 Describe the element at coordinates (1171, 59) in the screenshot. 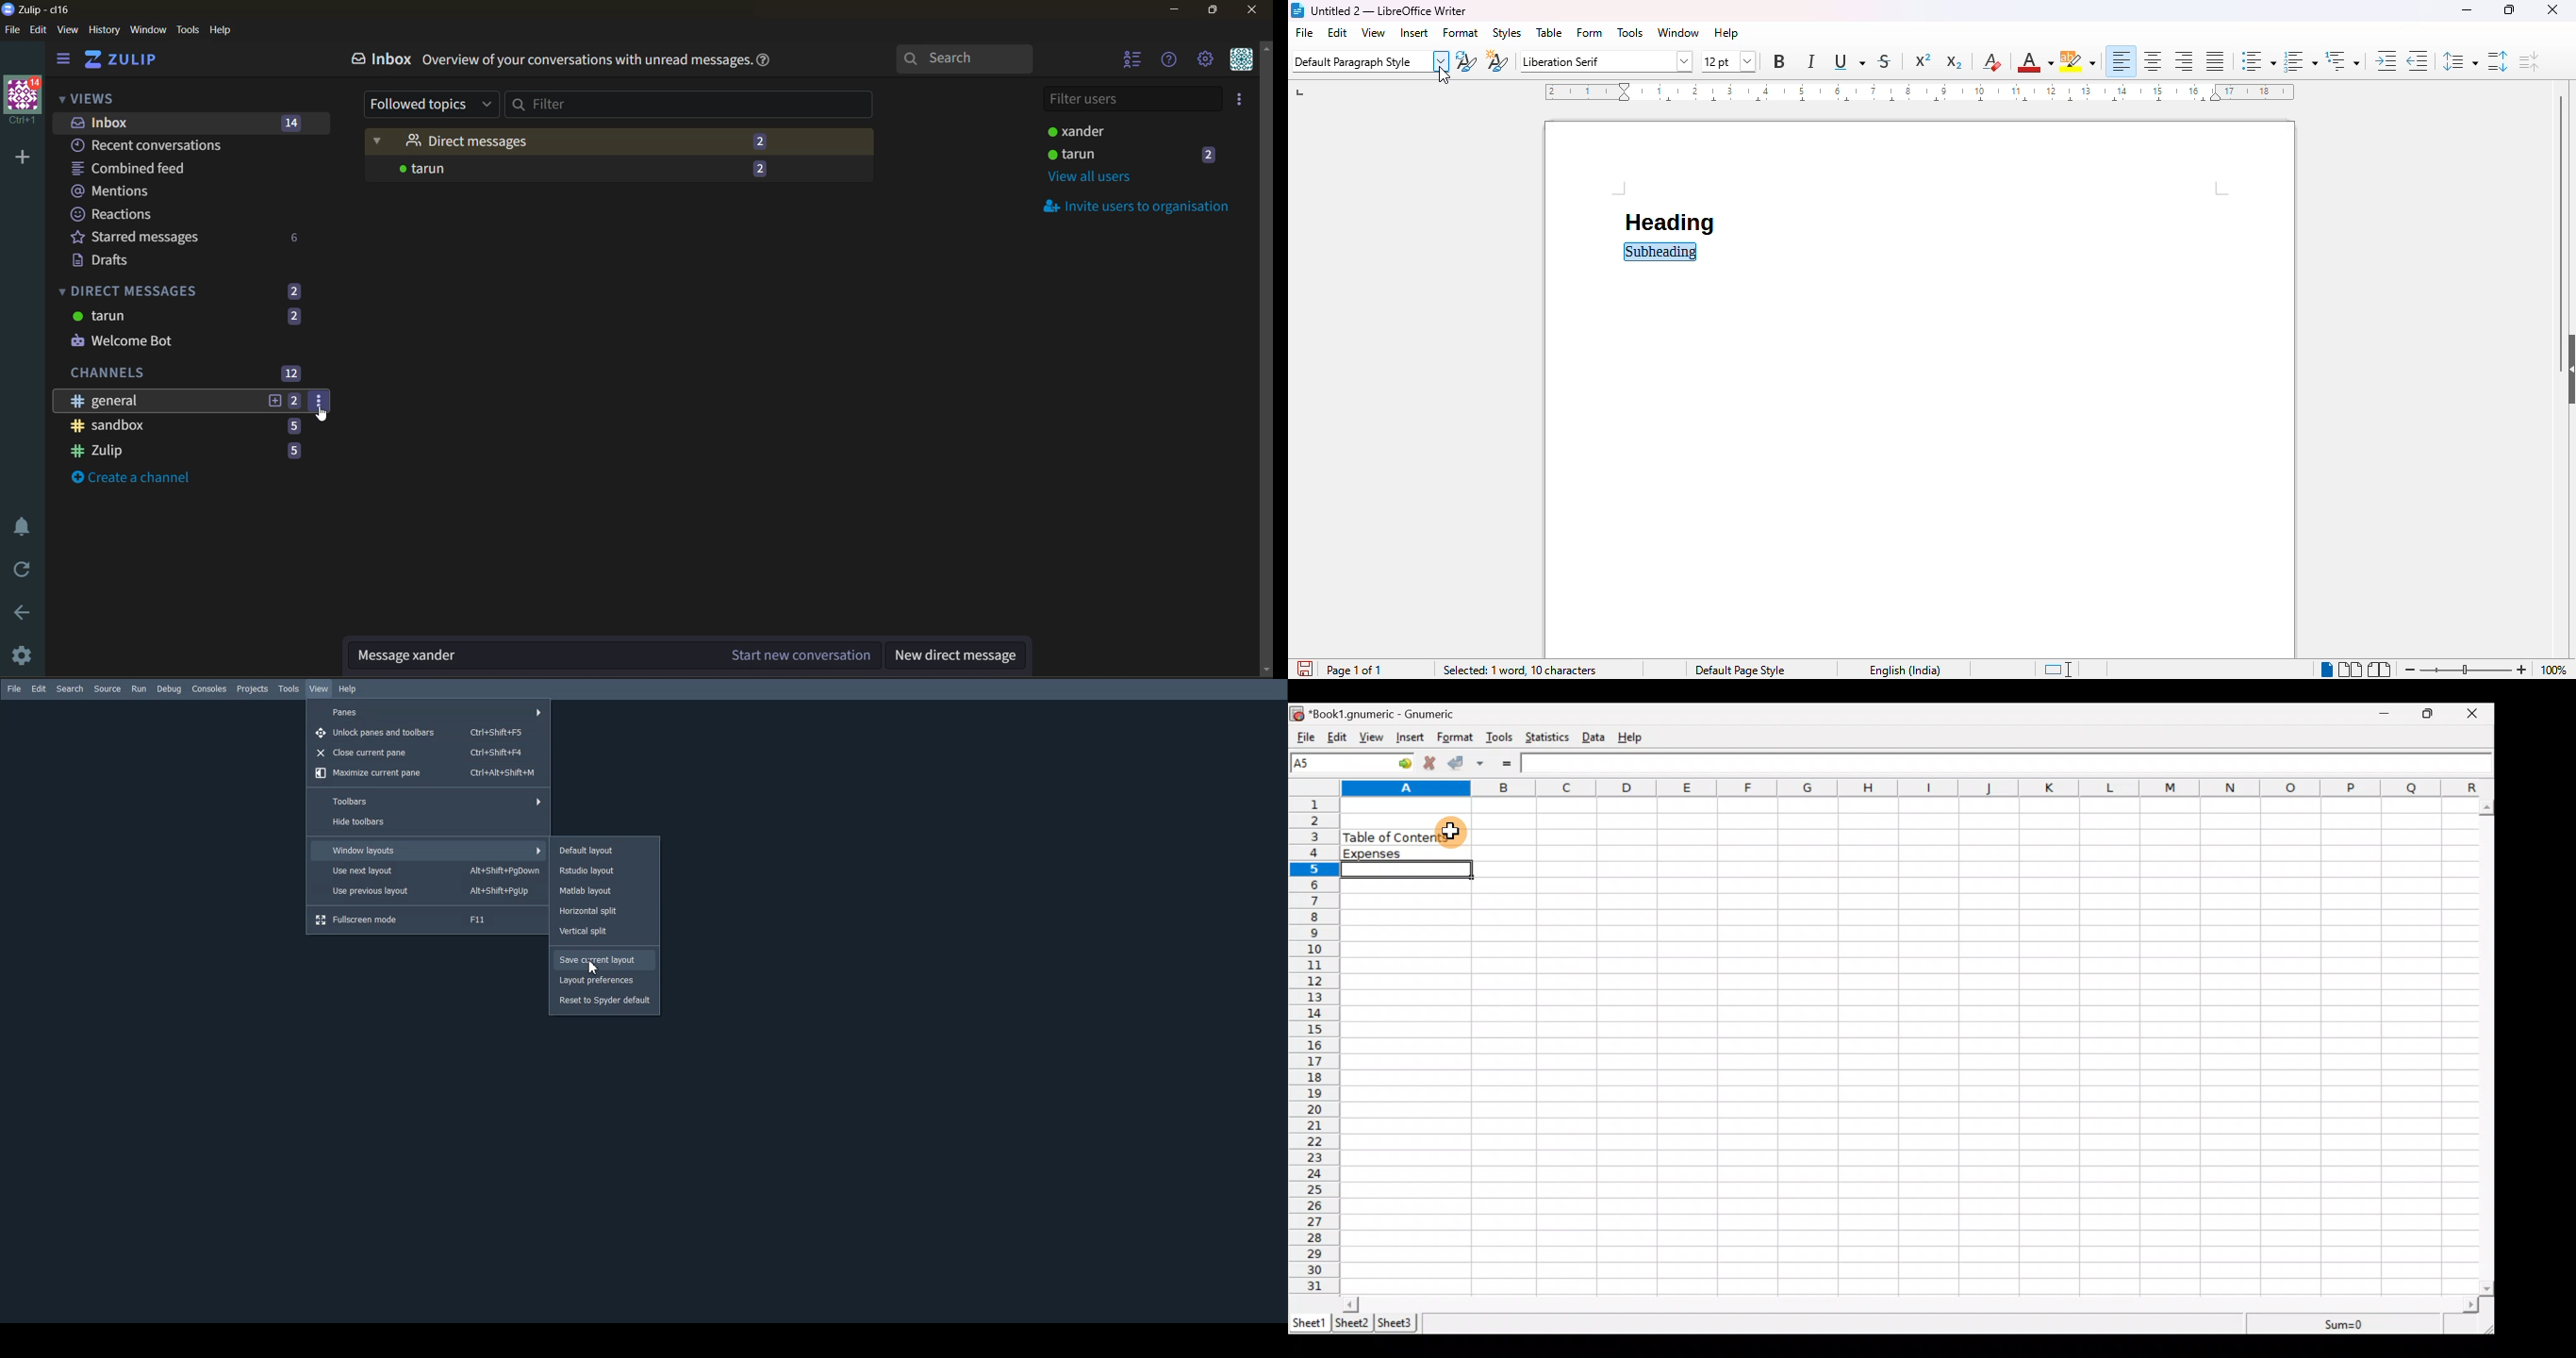

I see `help menu` at that location.